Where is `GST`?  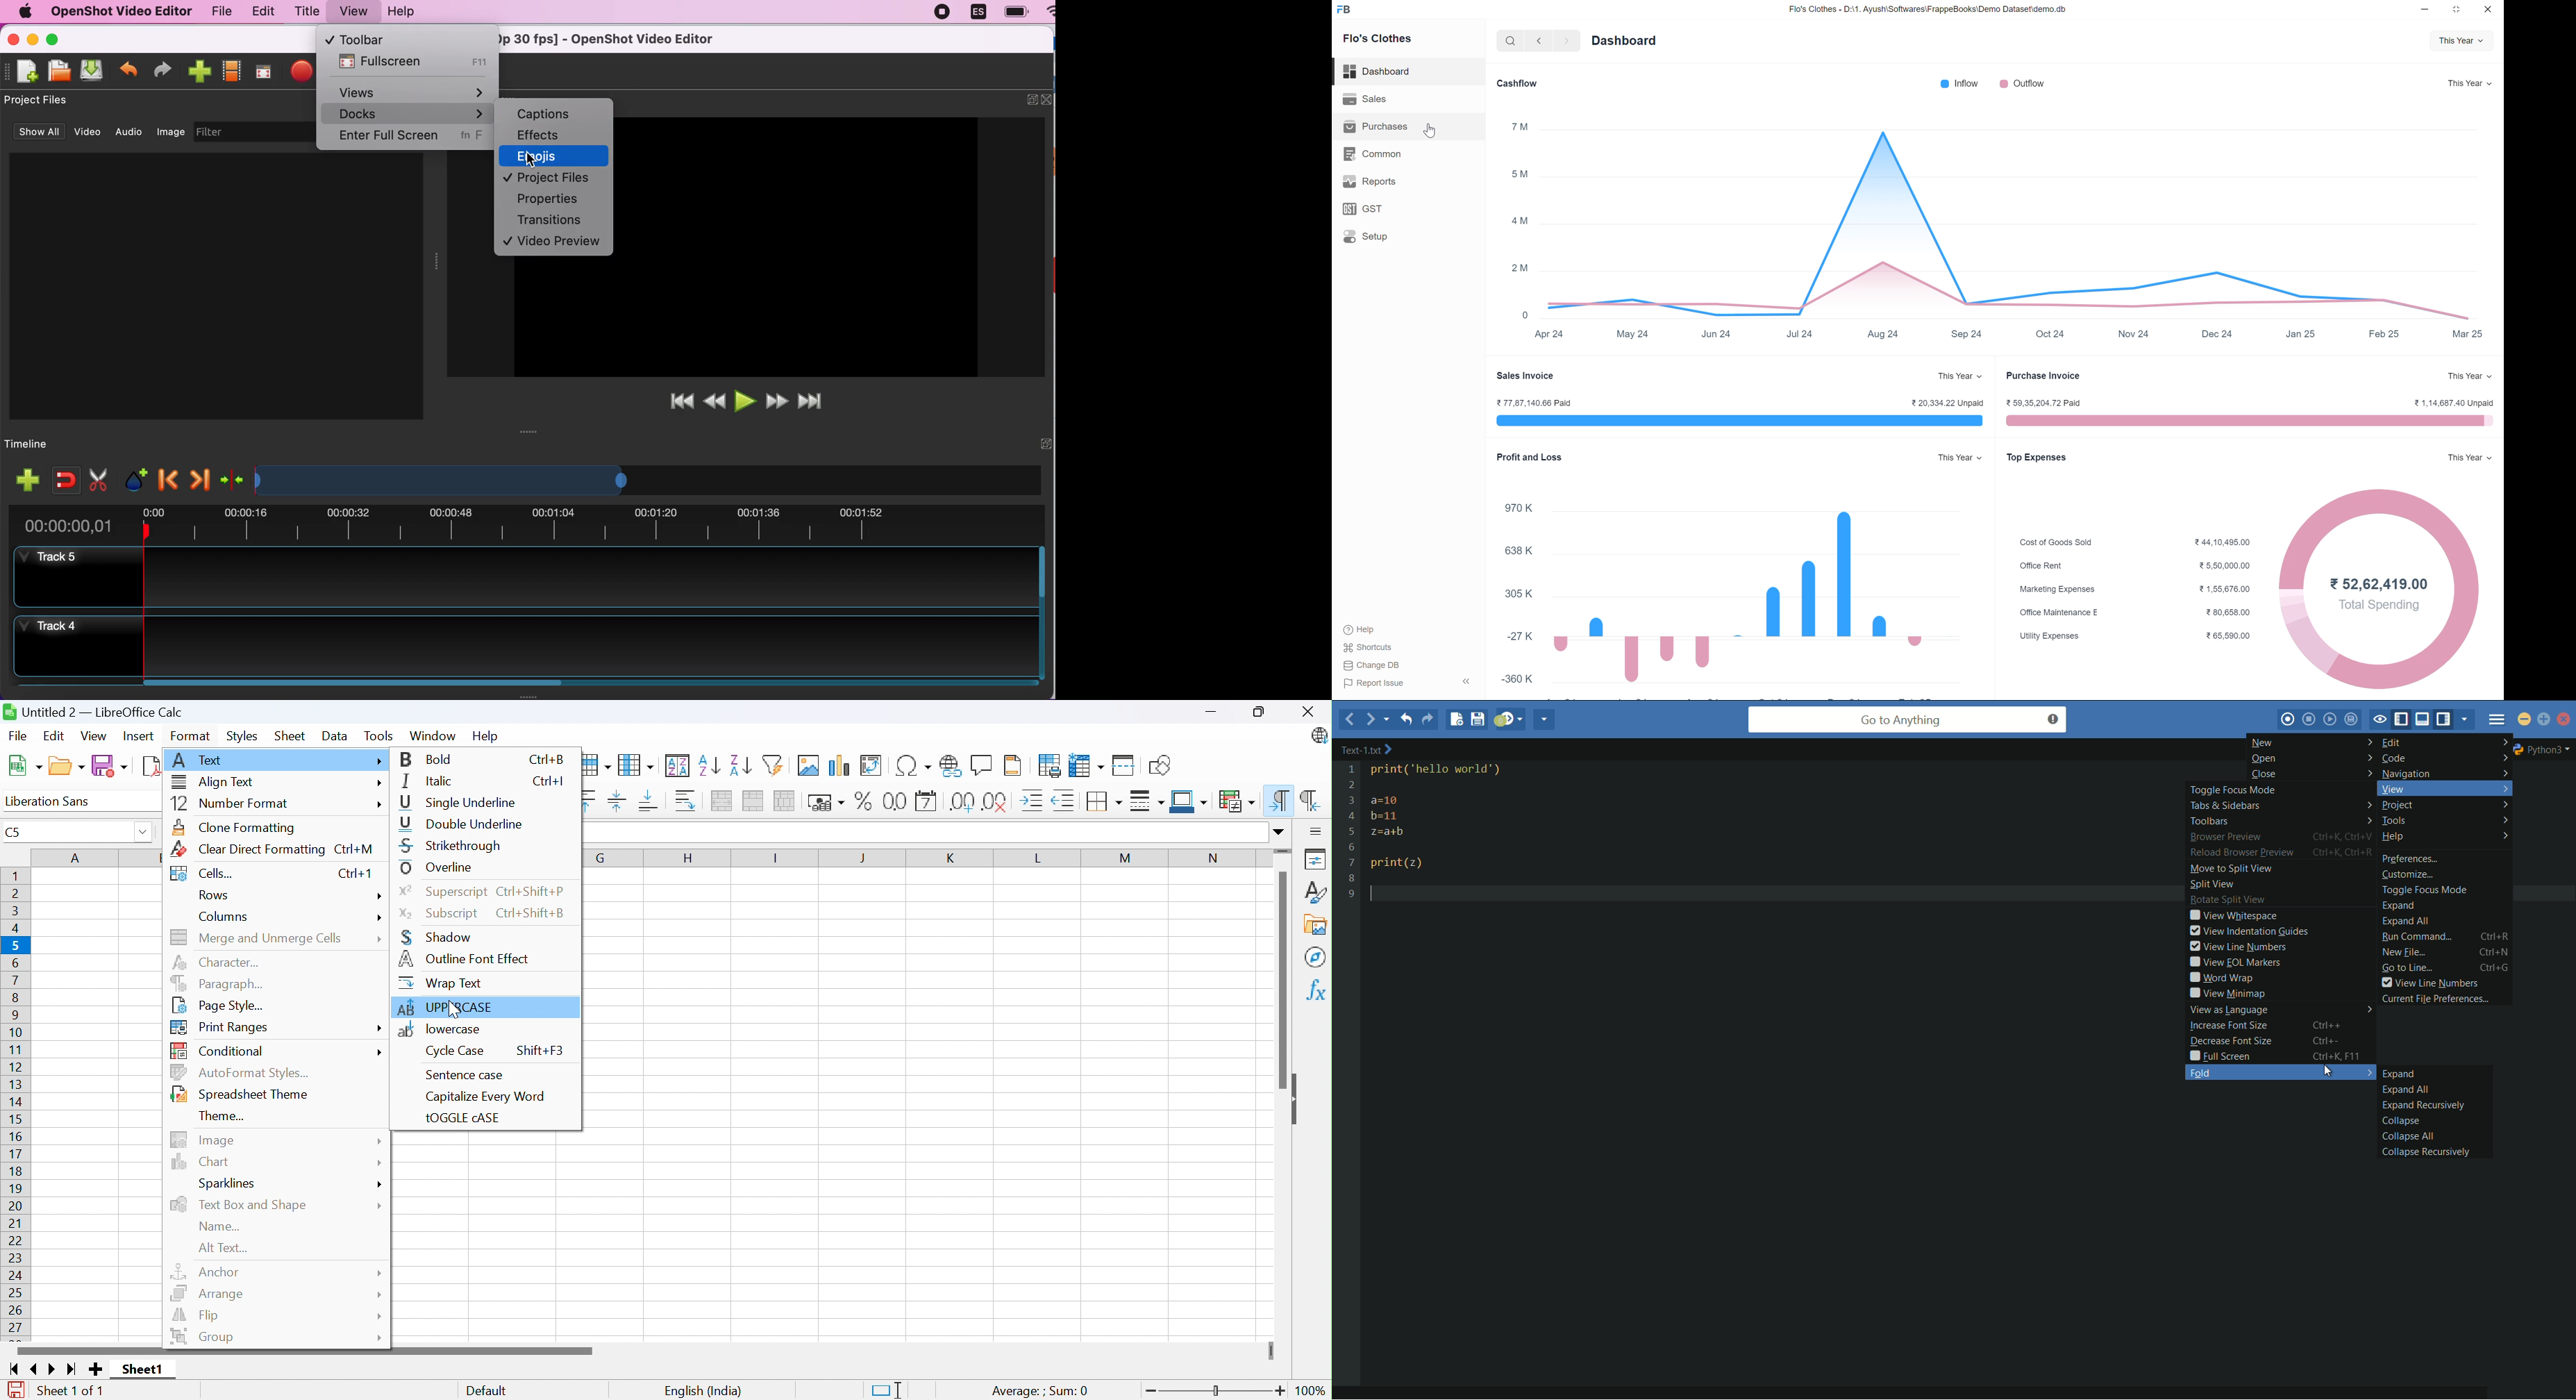 GST is located at coordinates (1408, 209).